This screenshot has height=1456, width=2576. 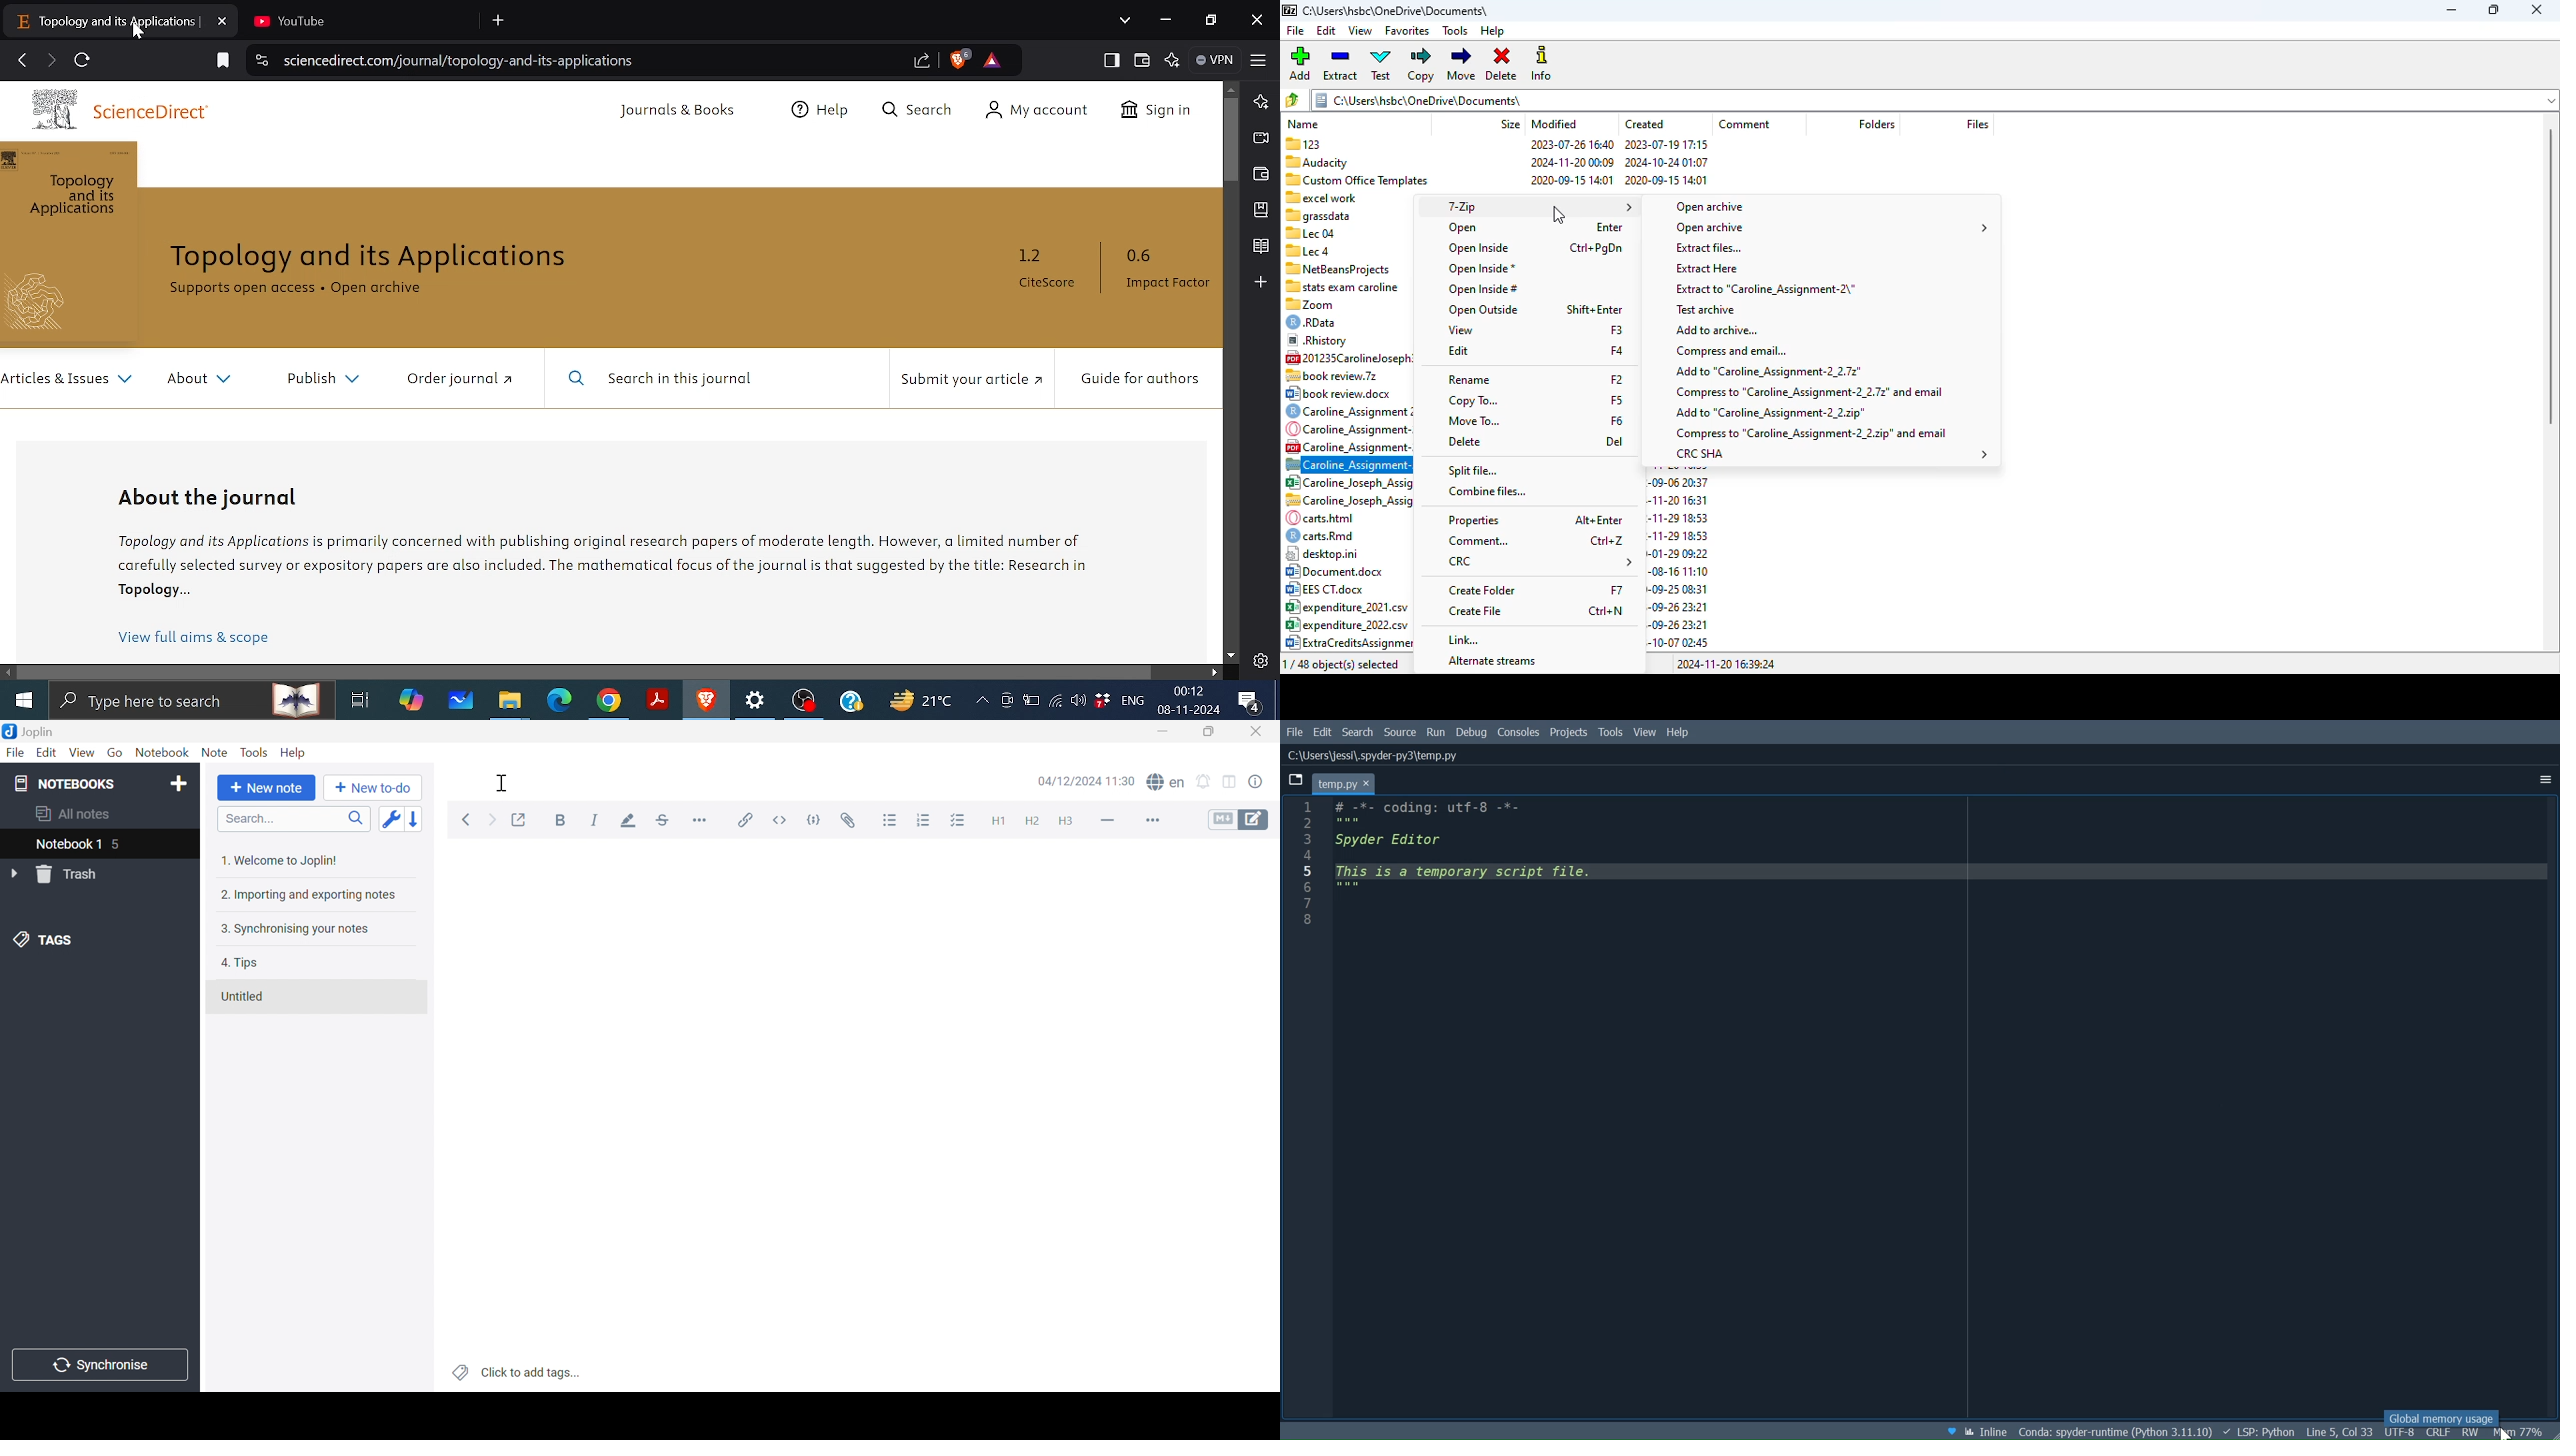 I want to click on webpage, so click(x=611, y=372).